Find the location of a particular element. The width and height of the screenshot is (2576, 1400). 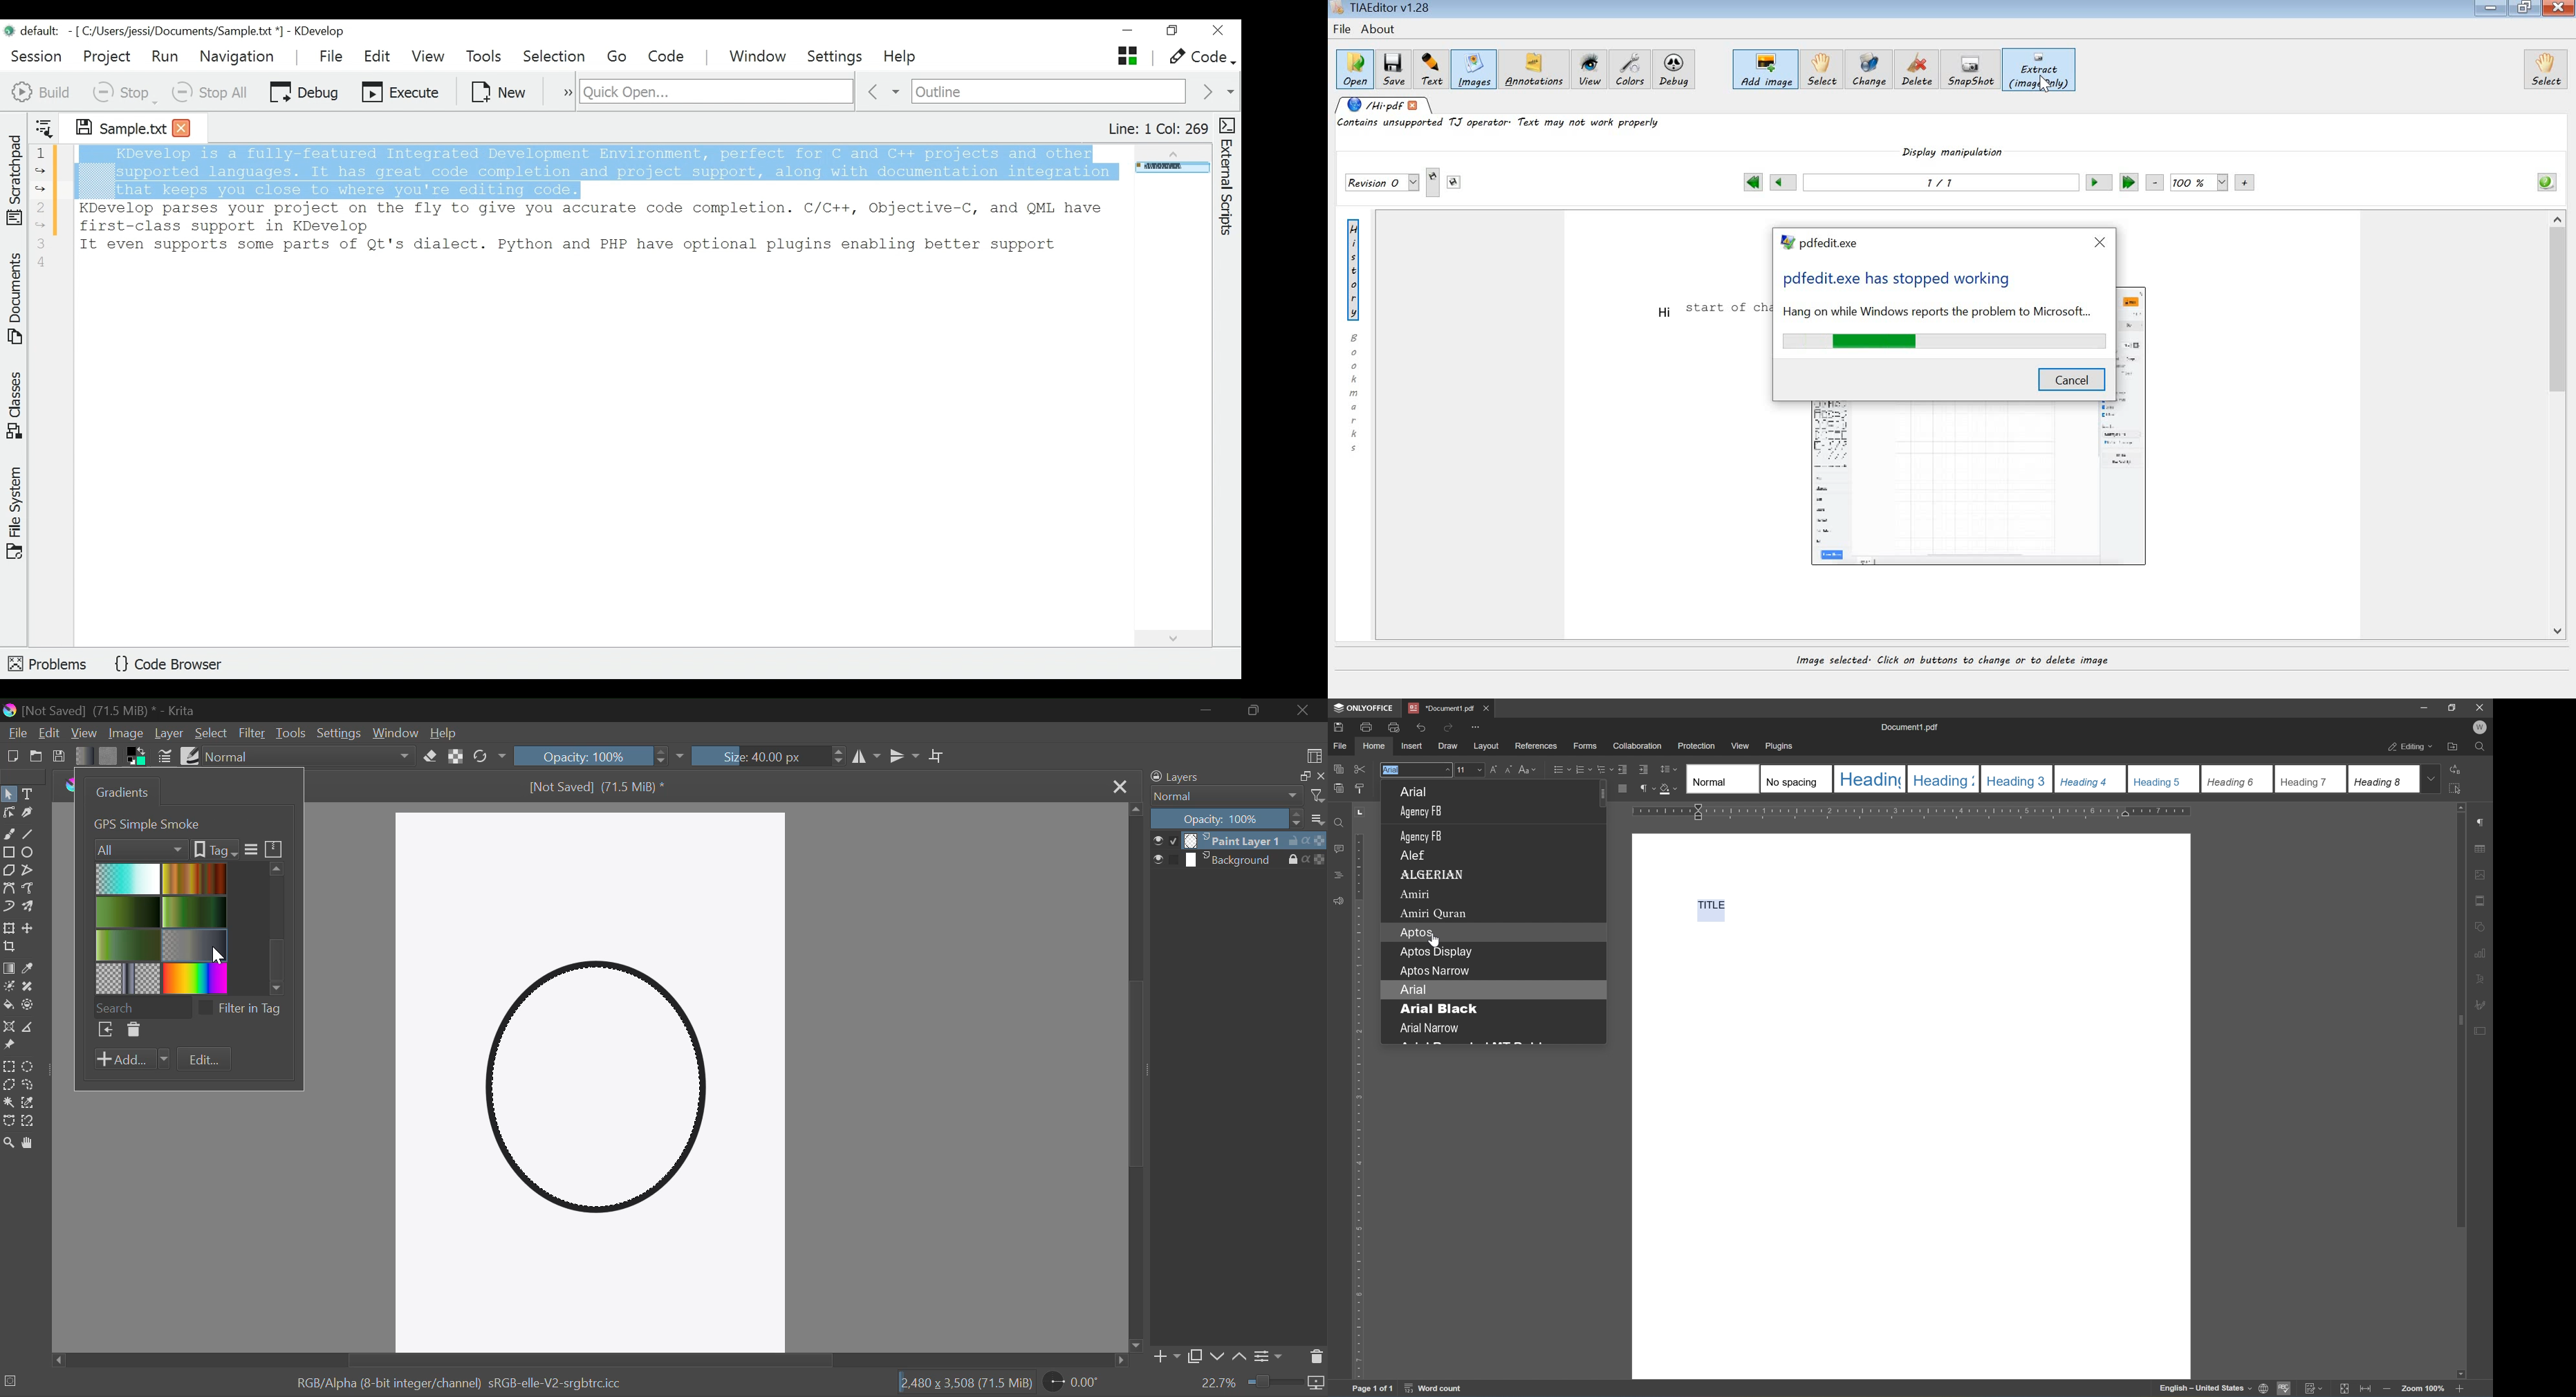

change case is located at coordinates (1530, 769).